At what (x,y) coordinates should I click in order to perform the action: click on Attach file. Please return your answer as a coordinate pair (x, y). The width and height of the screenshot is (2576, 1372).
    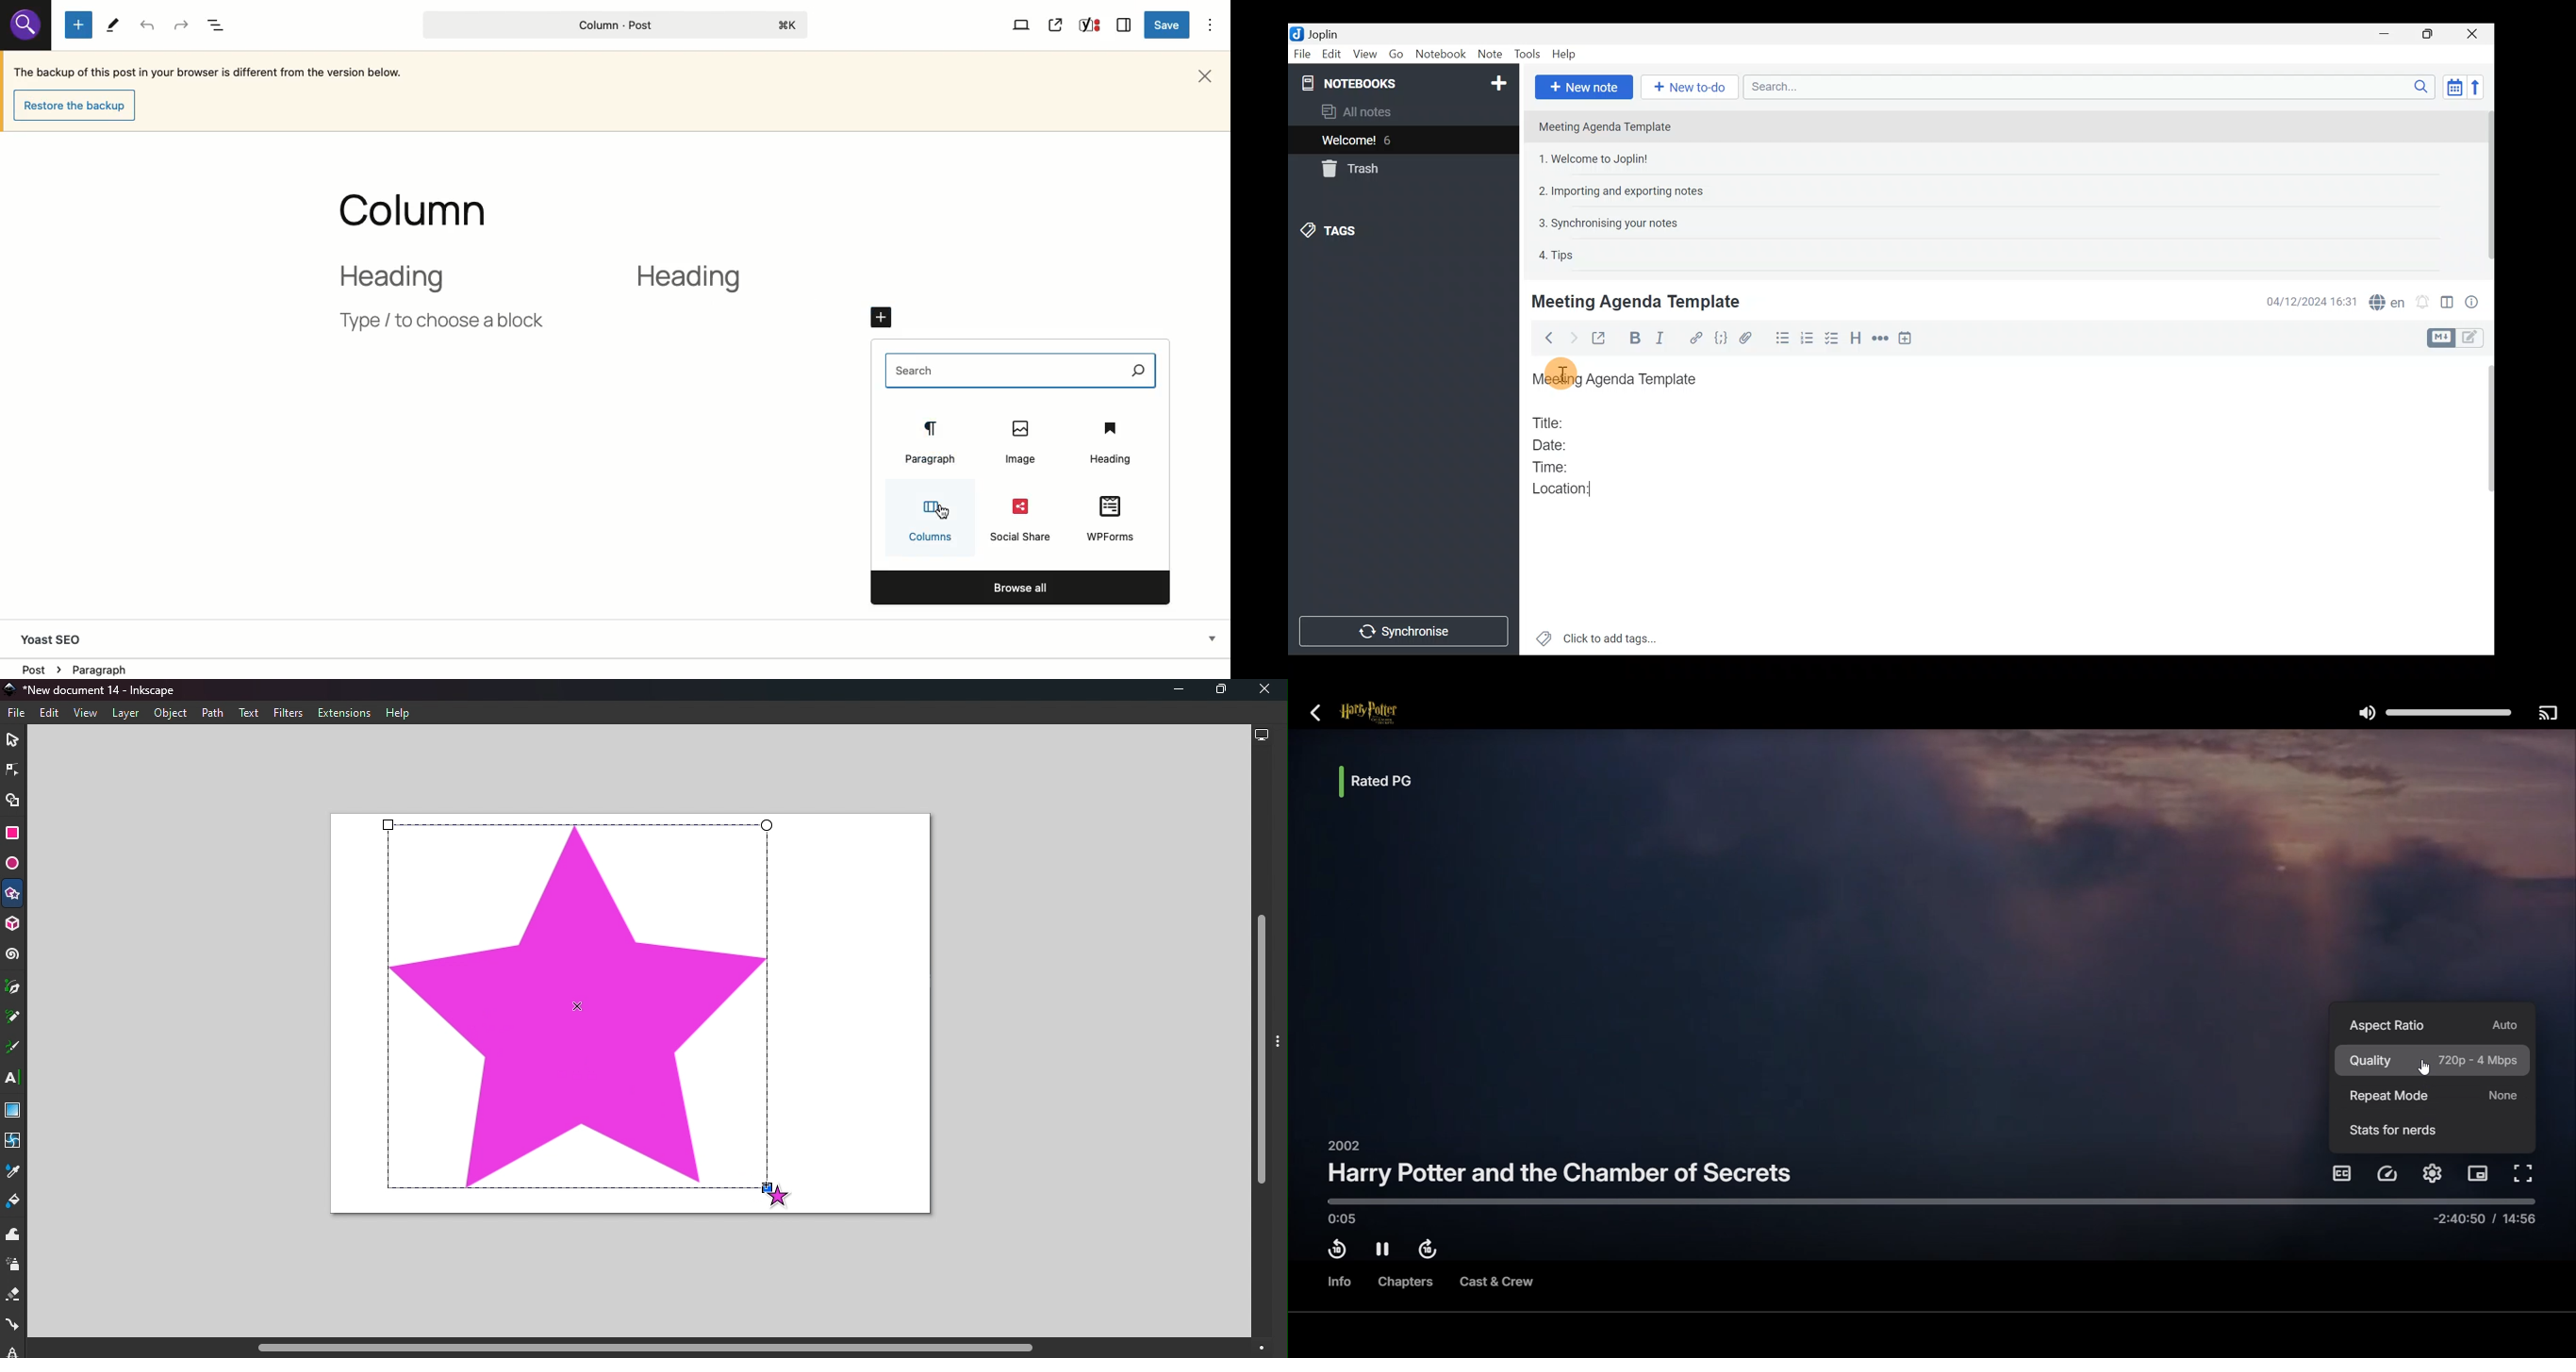
    Looking at the image, I should click on (1751, 338).